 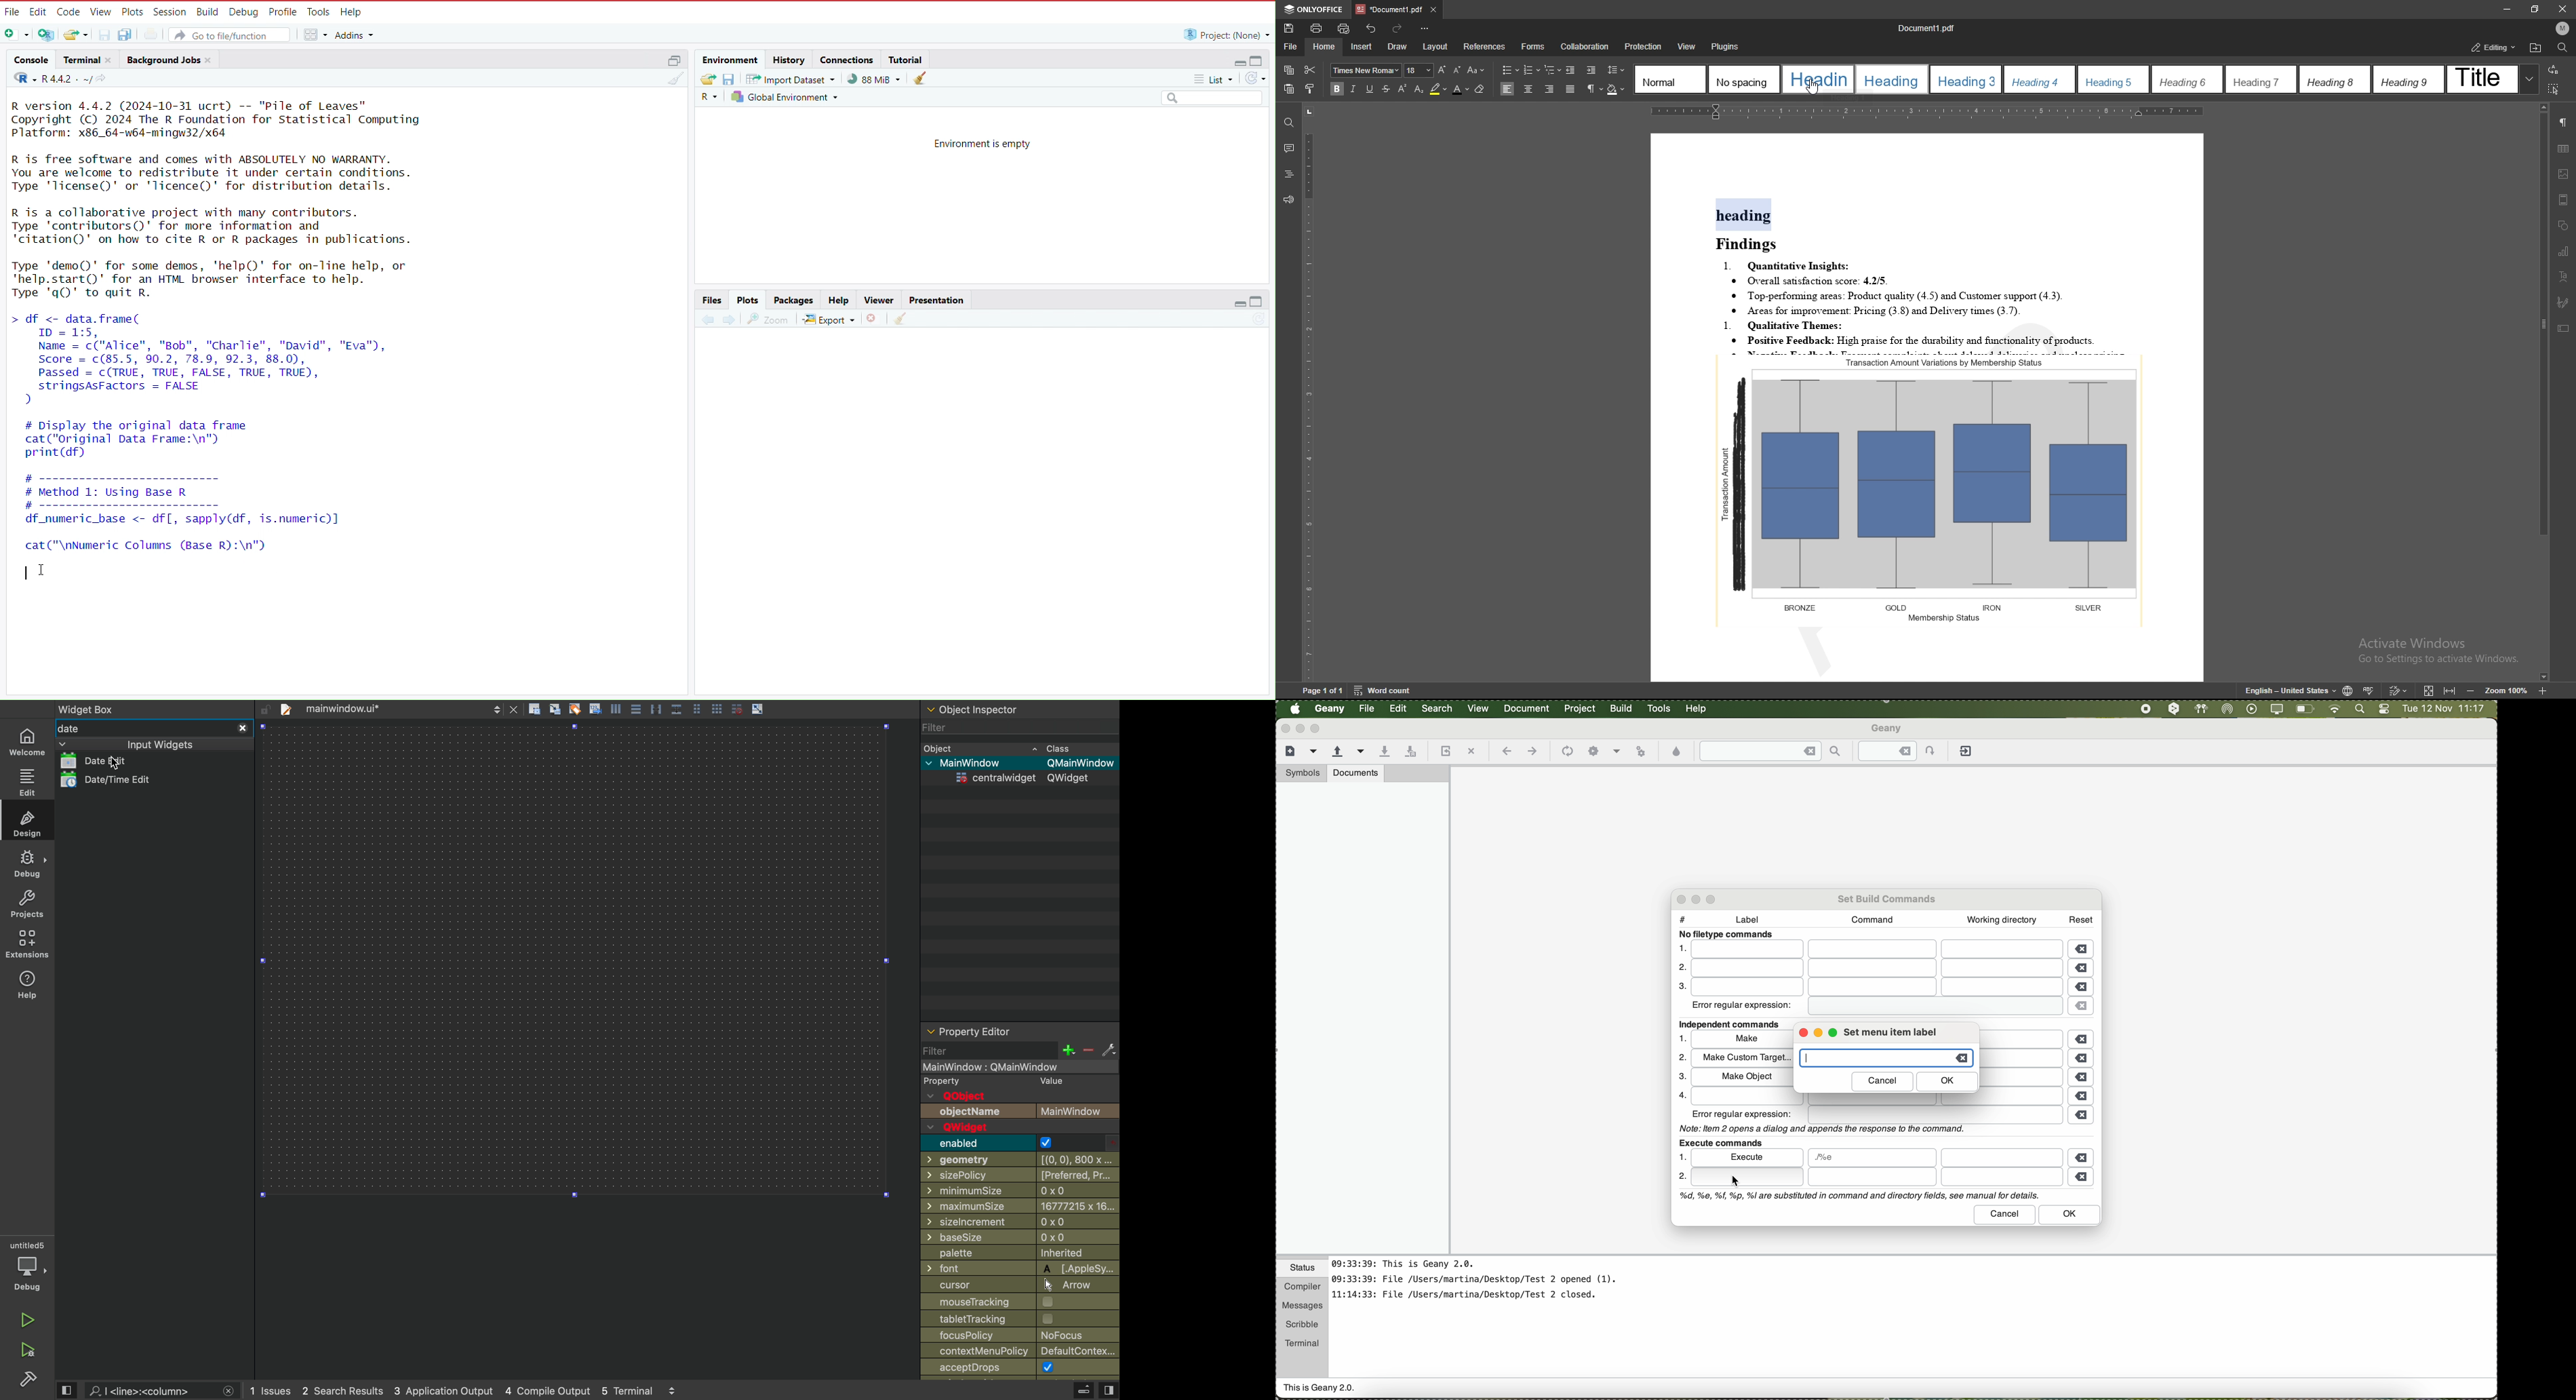 What do you see at coordinates (28, 58) in the screenshot?
I see `console` at bounding box center [28, 58].